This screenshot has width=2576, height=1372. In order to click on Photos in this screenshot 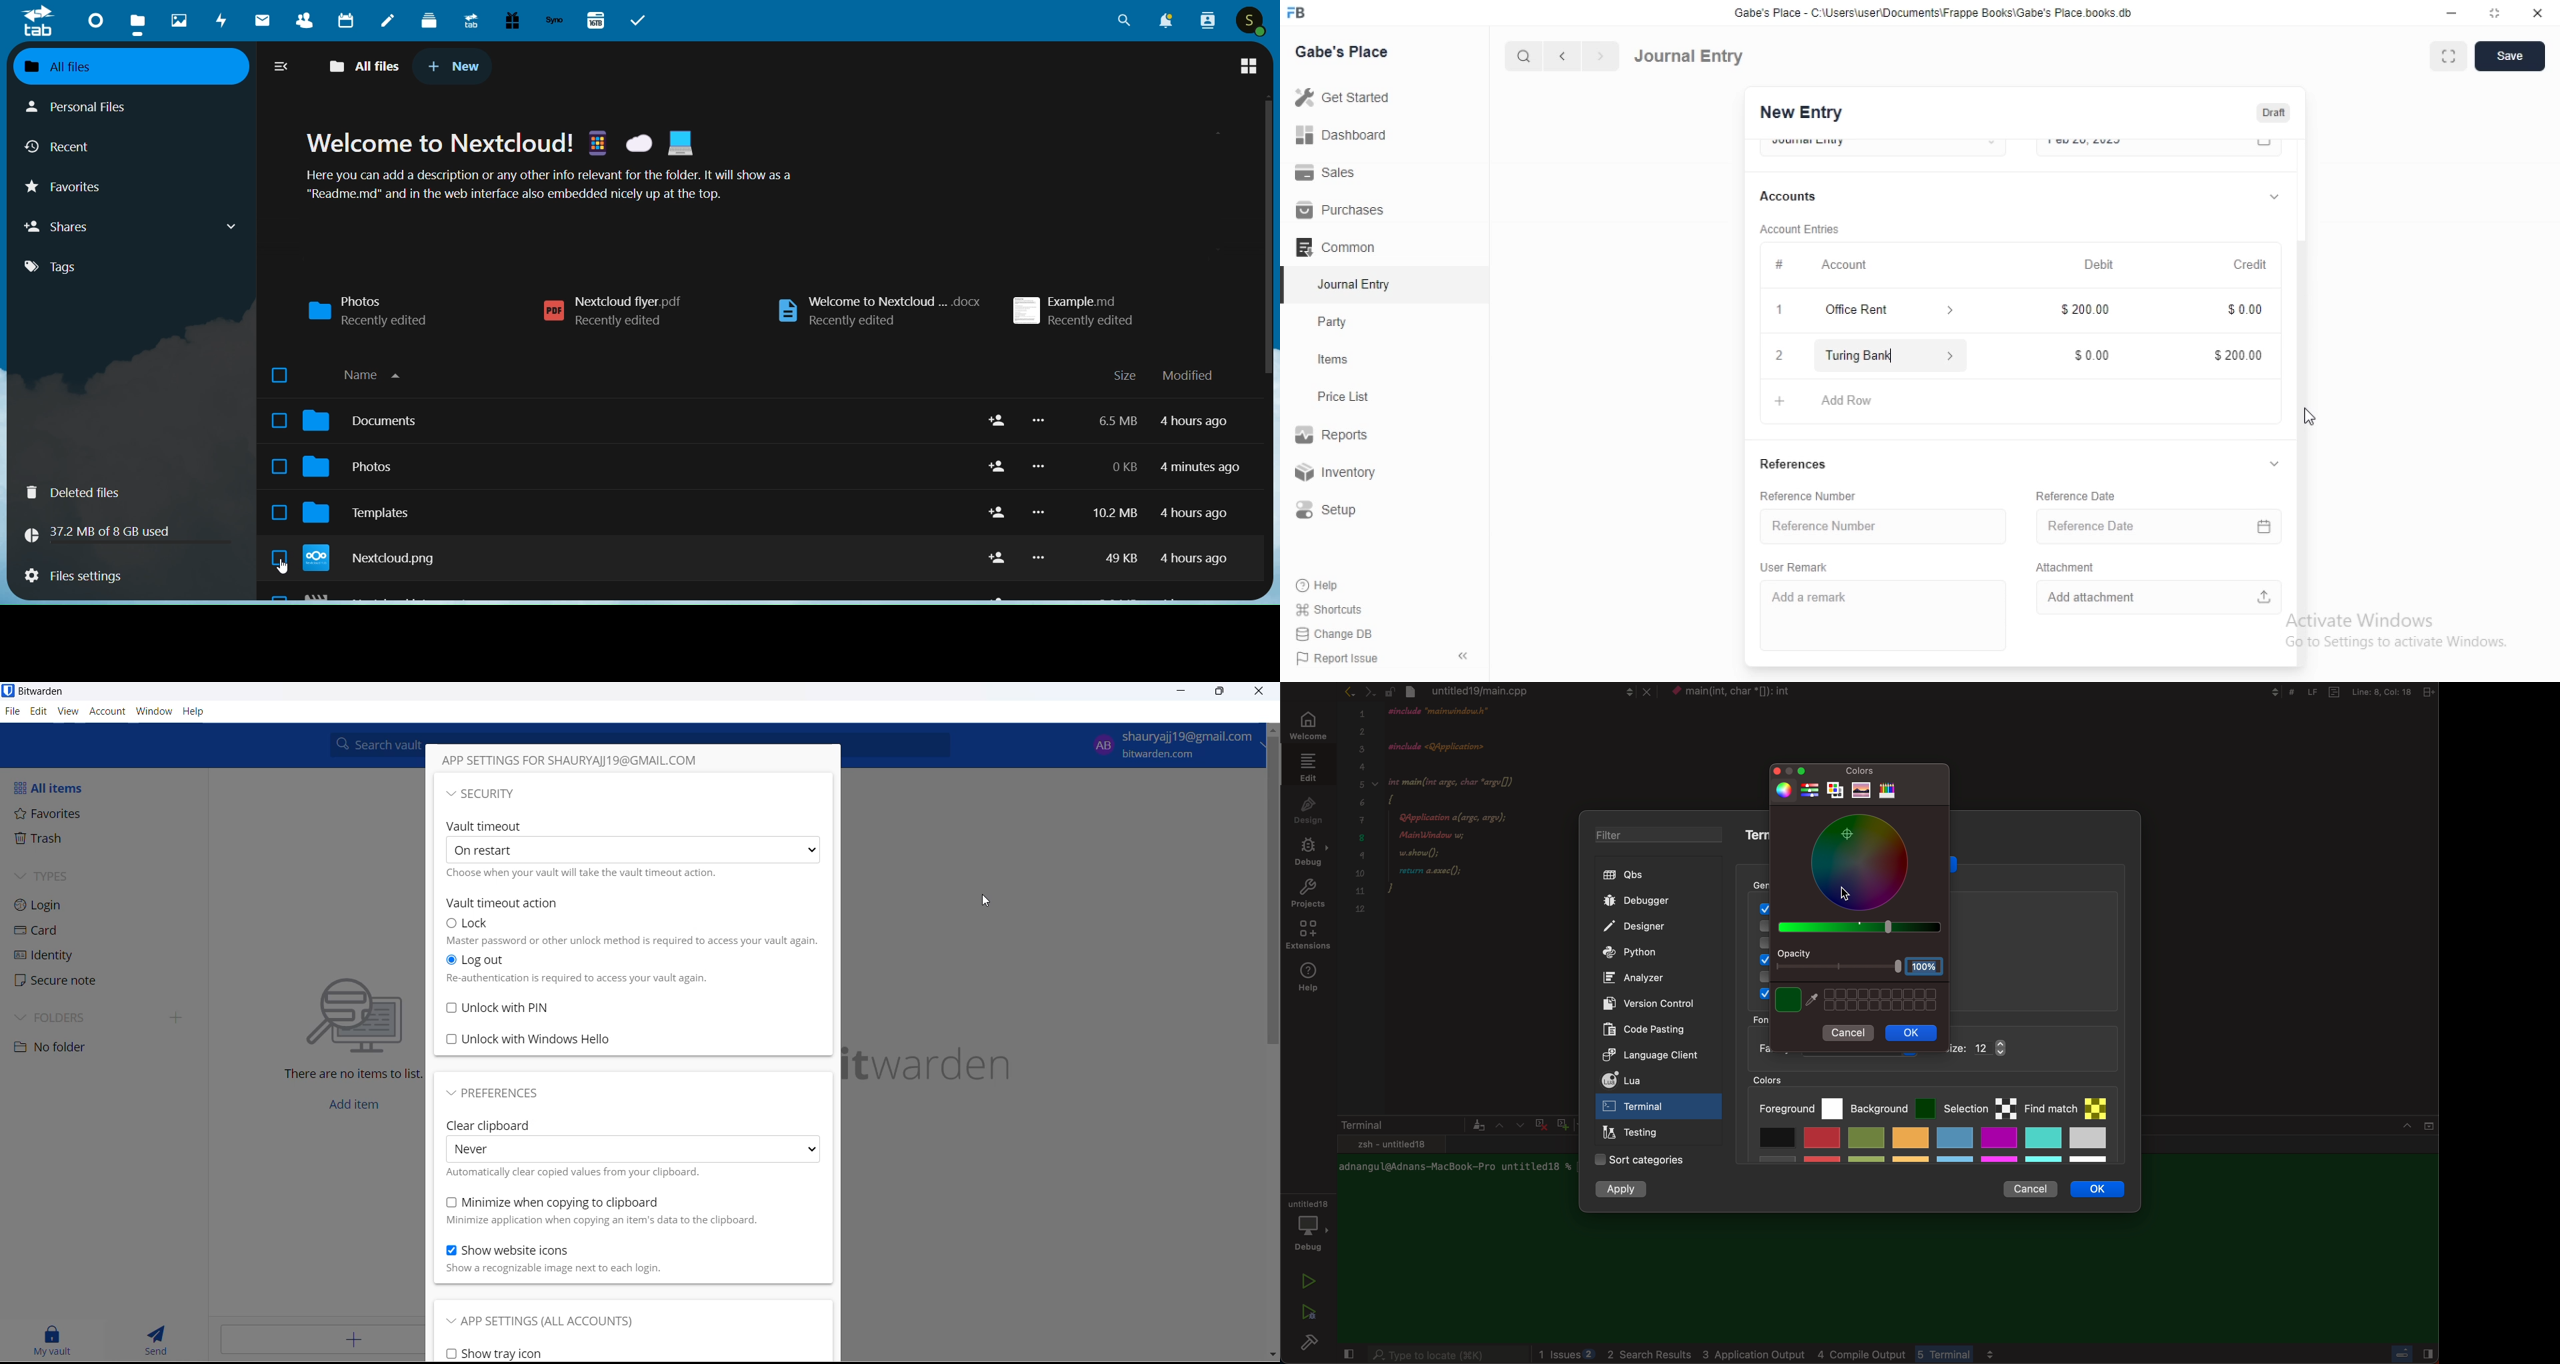, I will do `click(636, 466)`.